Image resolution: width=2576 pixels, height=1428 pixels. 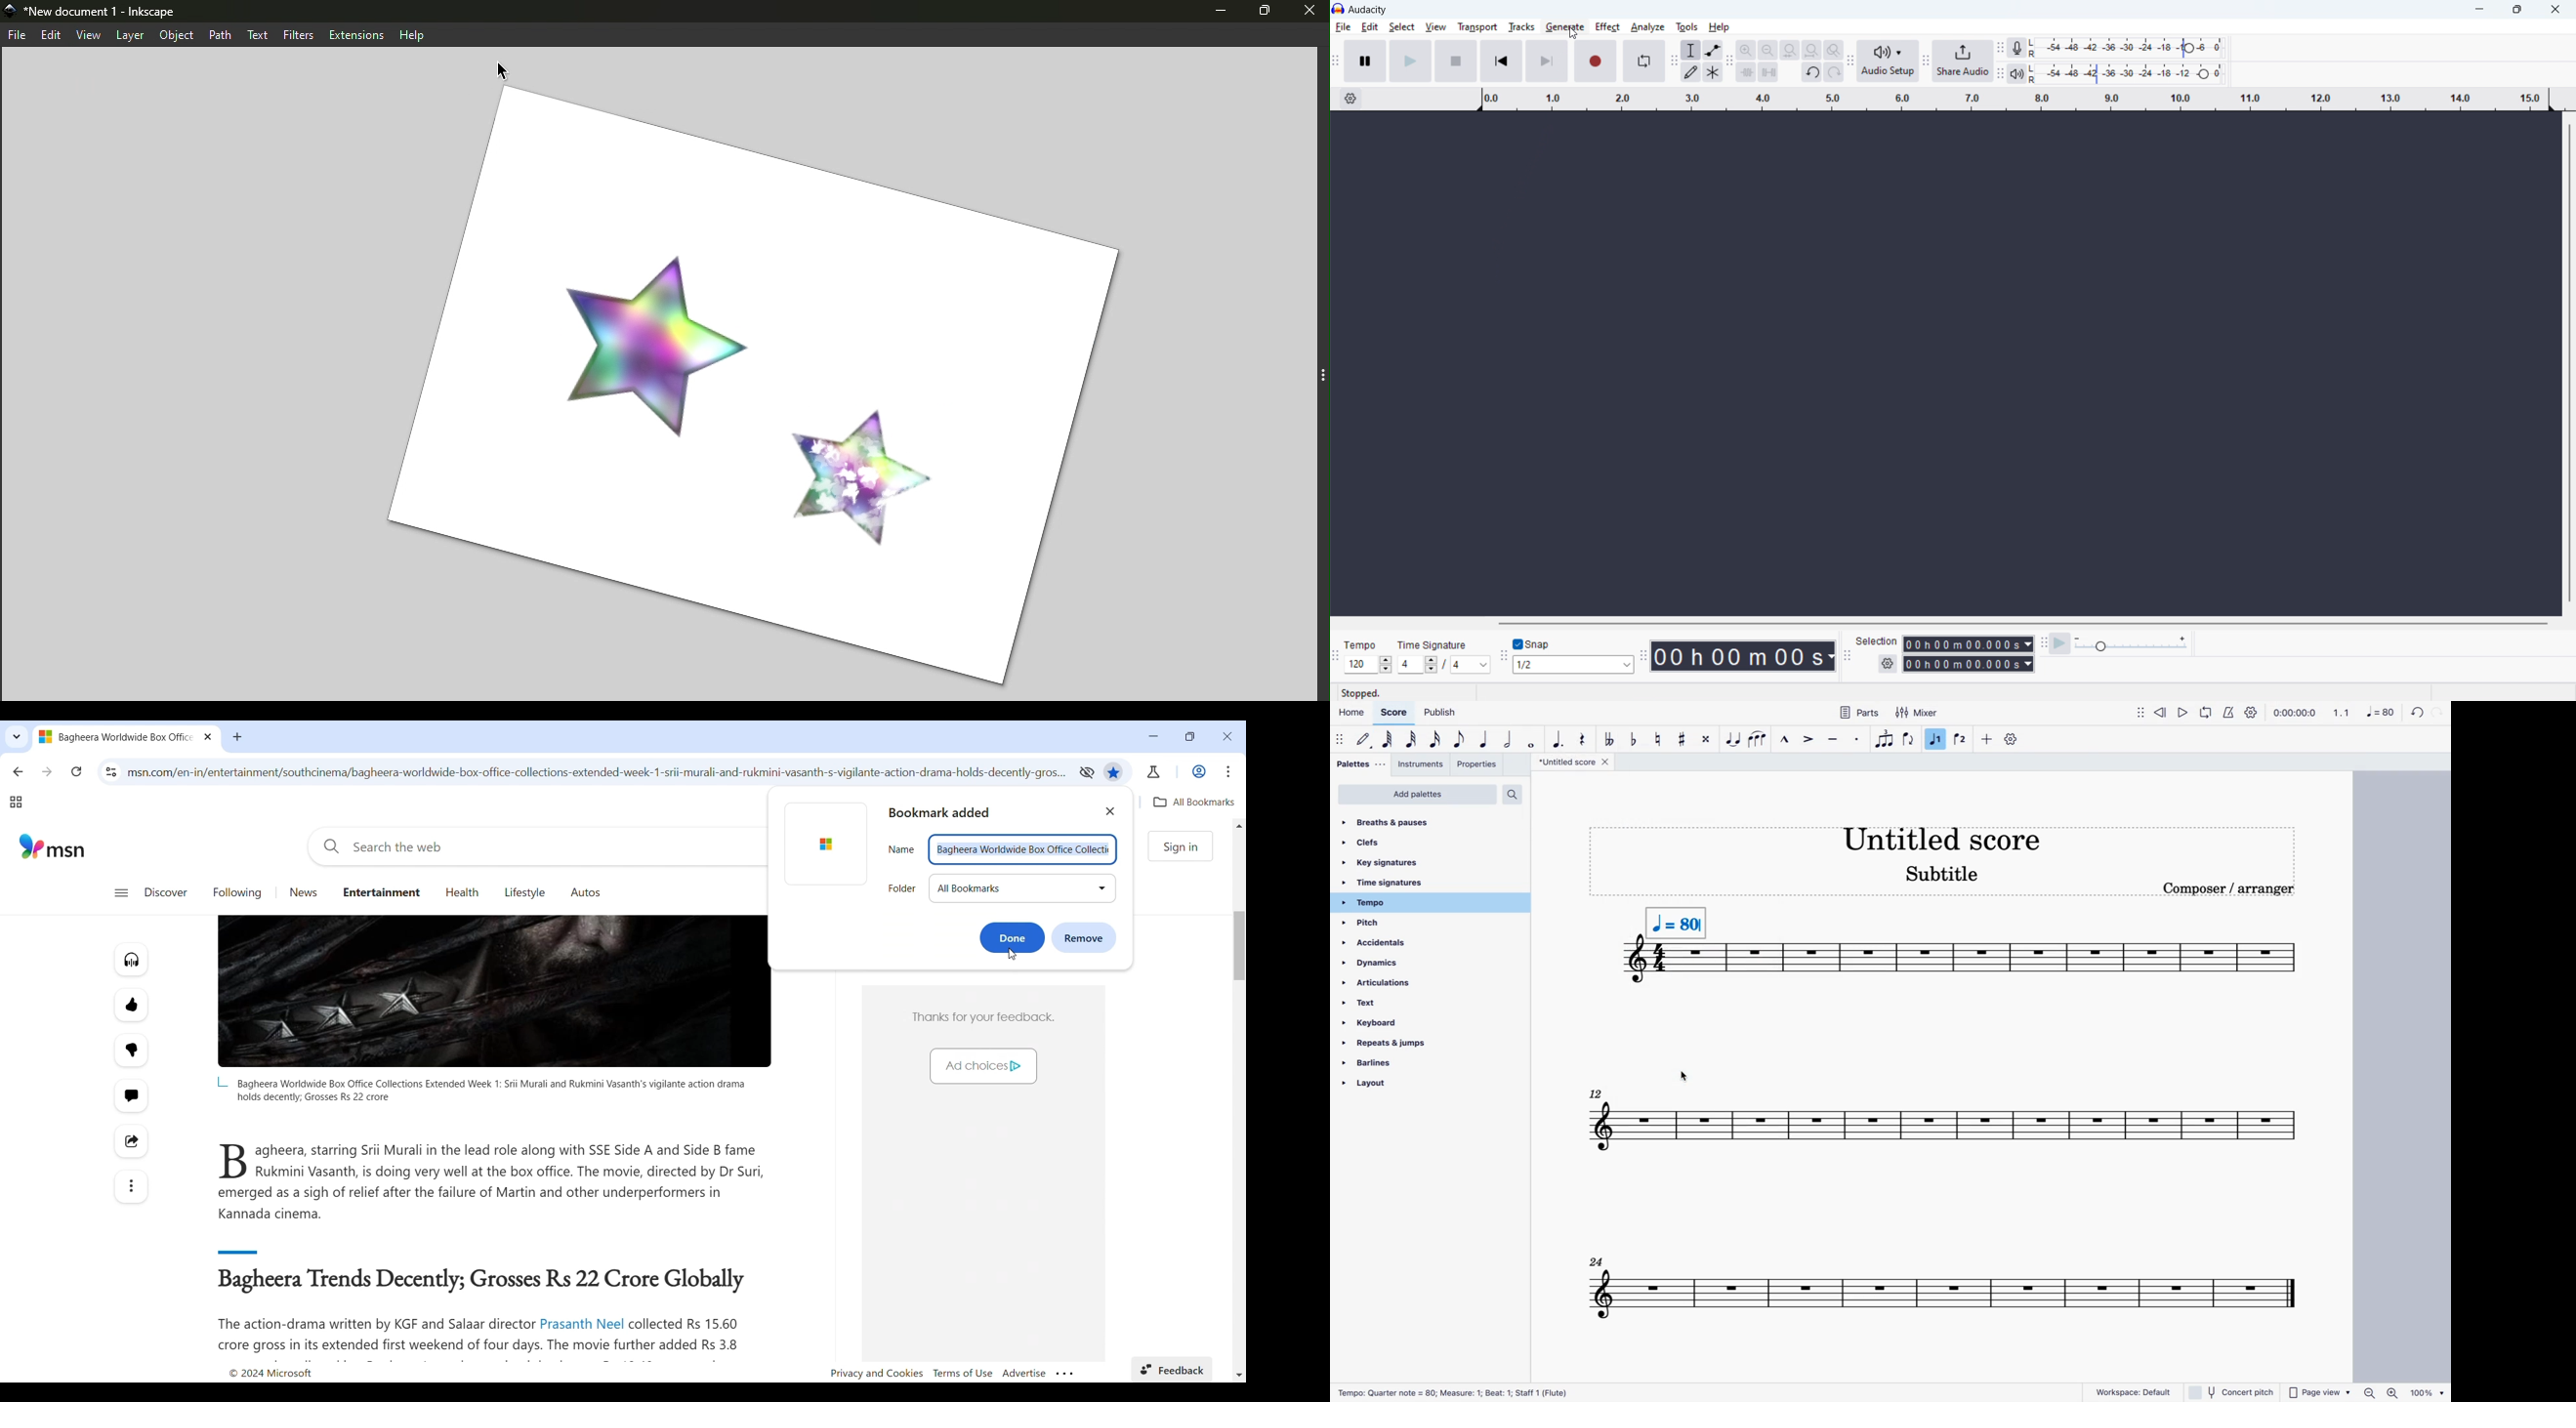 I want to click on end time, so click(x=1969, y=664).